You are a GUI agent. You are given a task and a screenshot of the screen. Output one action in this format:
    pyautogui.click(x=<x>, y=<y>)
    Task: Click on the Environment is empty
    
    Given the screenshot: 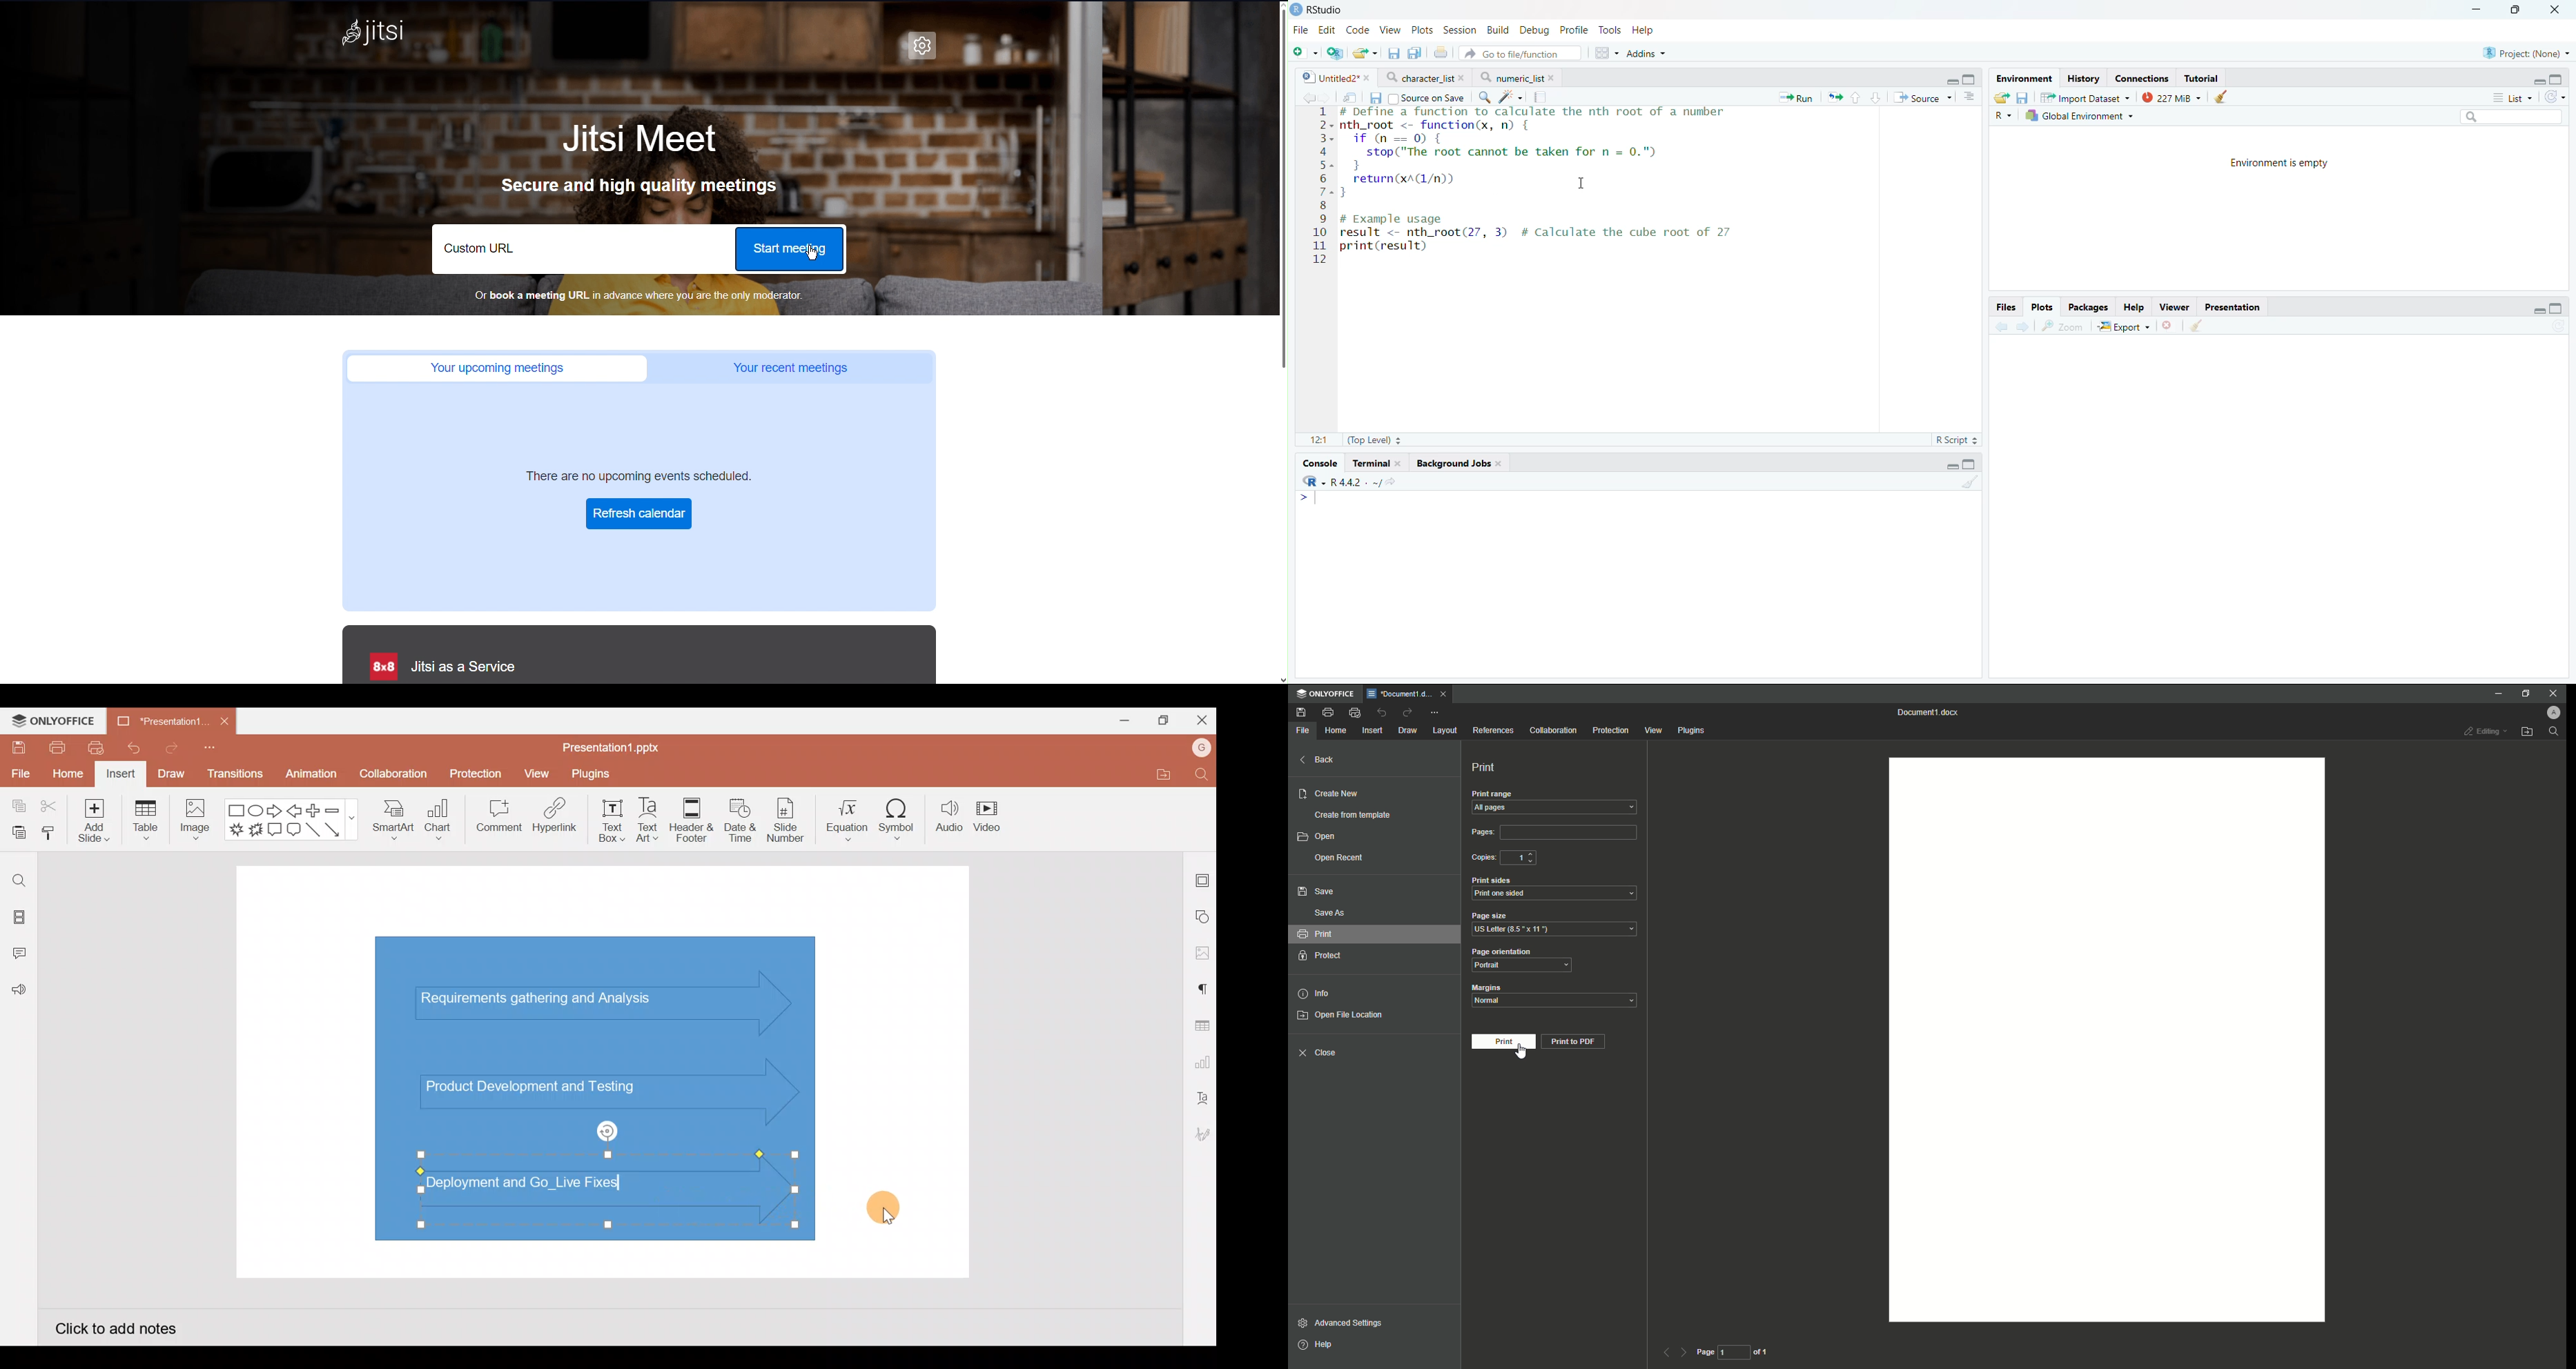 What is the action you would take?
    pyautogui.click(x=2279, y=165)
    